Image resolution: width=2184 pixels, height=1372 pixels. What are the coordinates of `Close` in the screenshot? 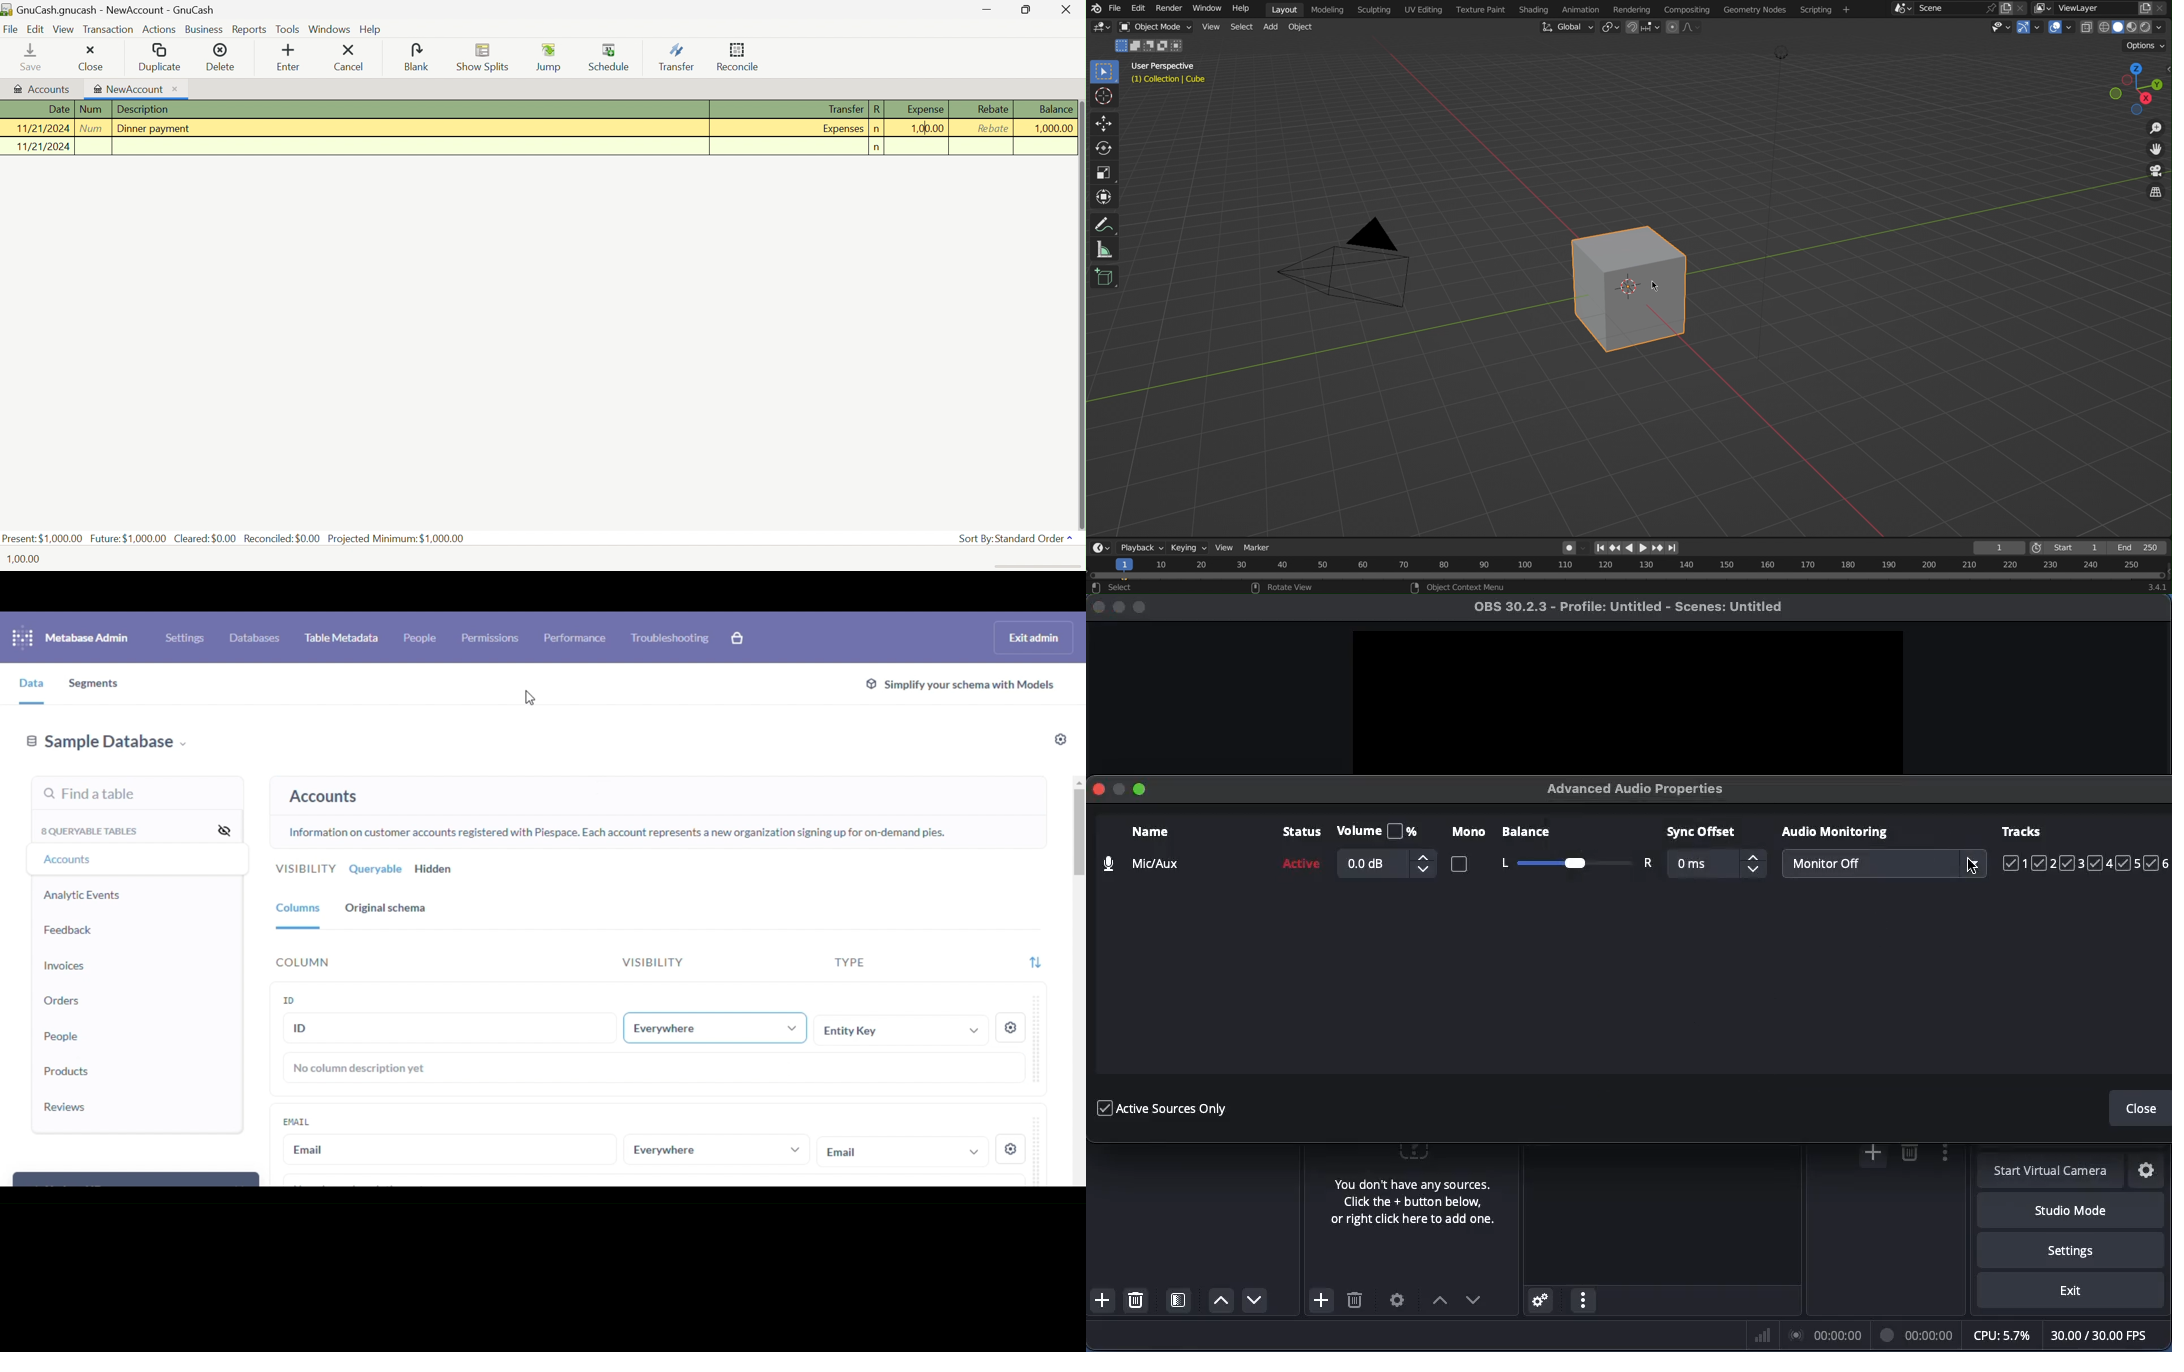 It's located at (1064, 9).